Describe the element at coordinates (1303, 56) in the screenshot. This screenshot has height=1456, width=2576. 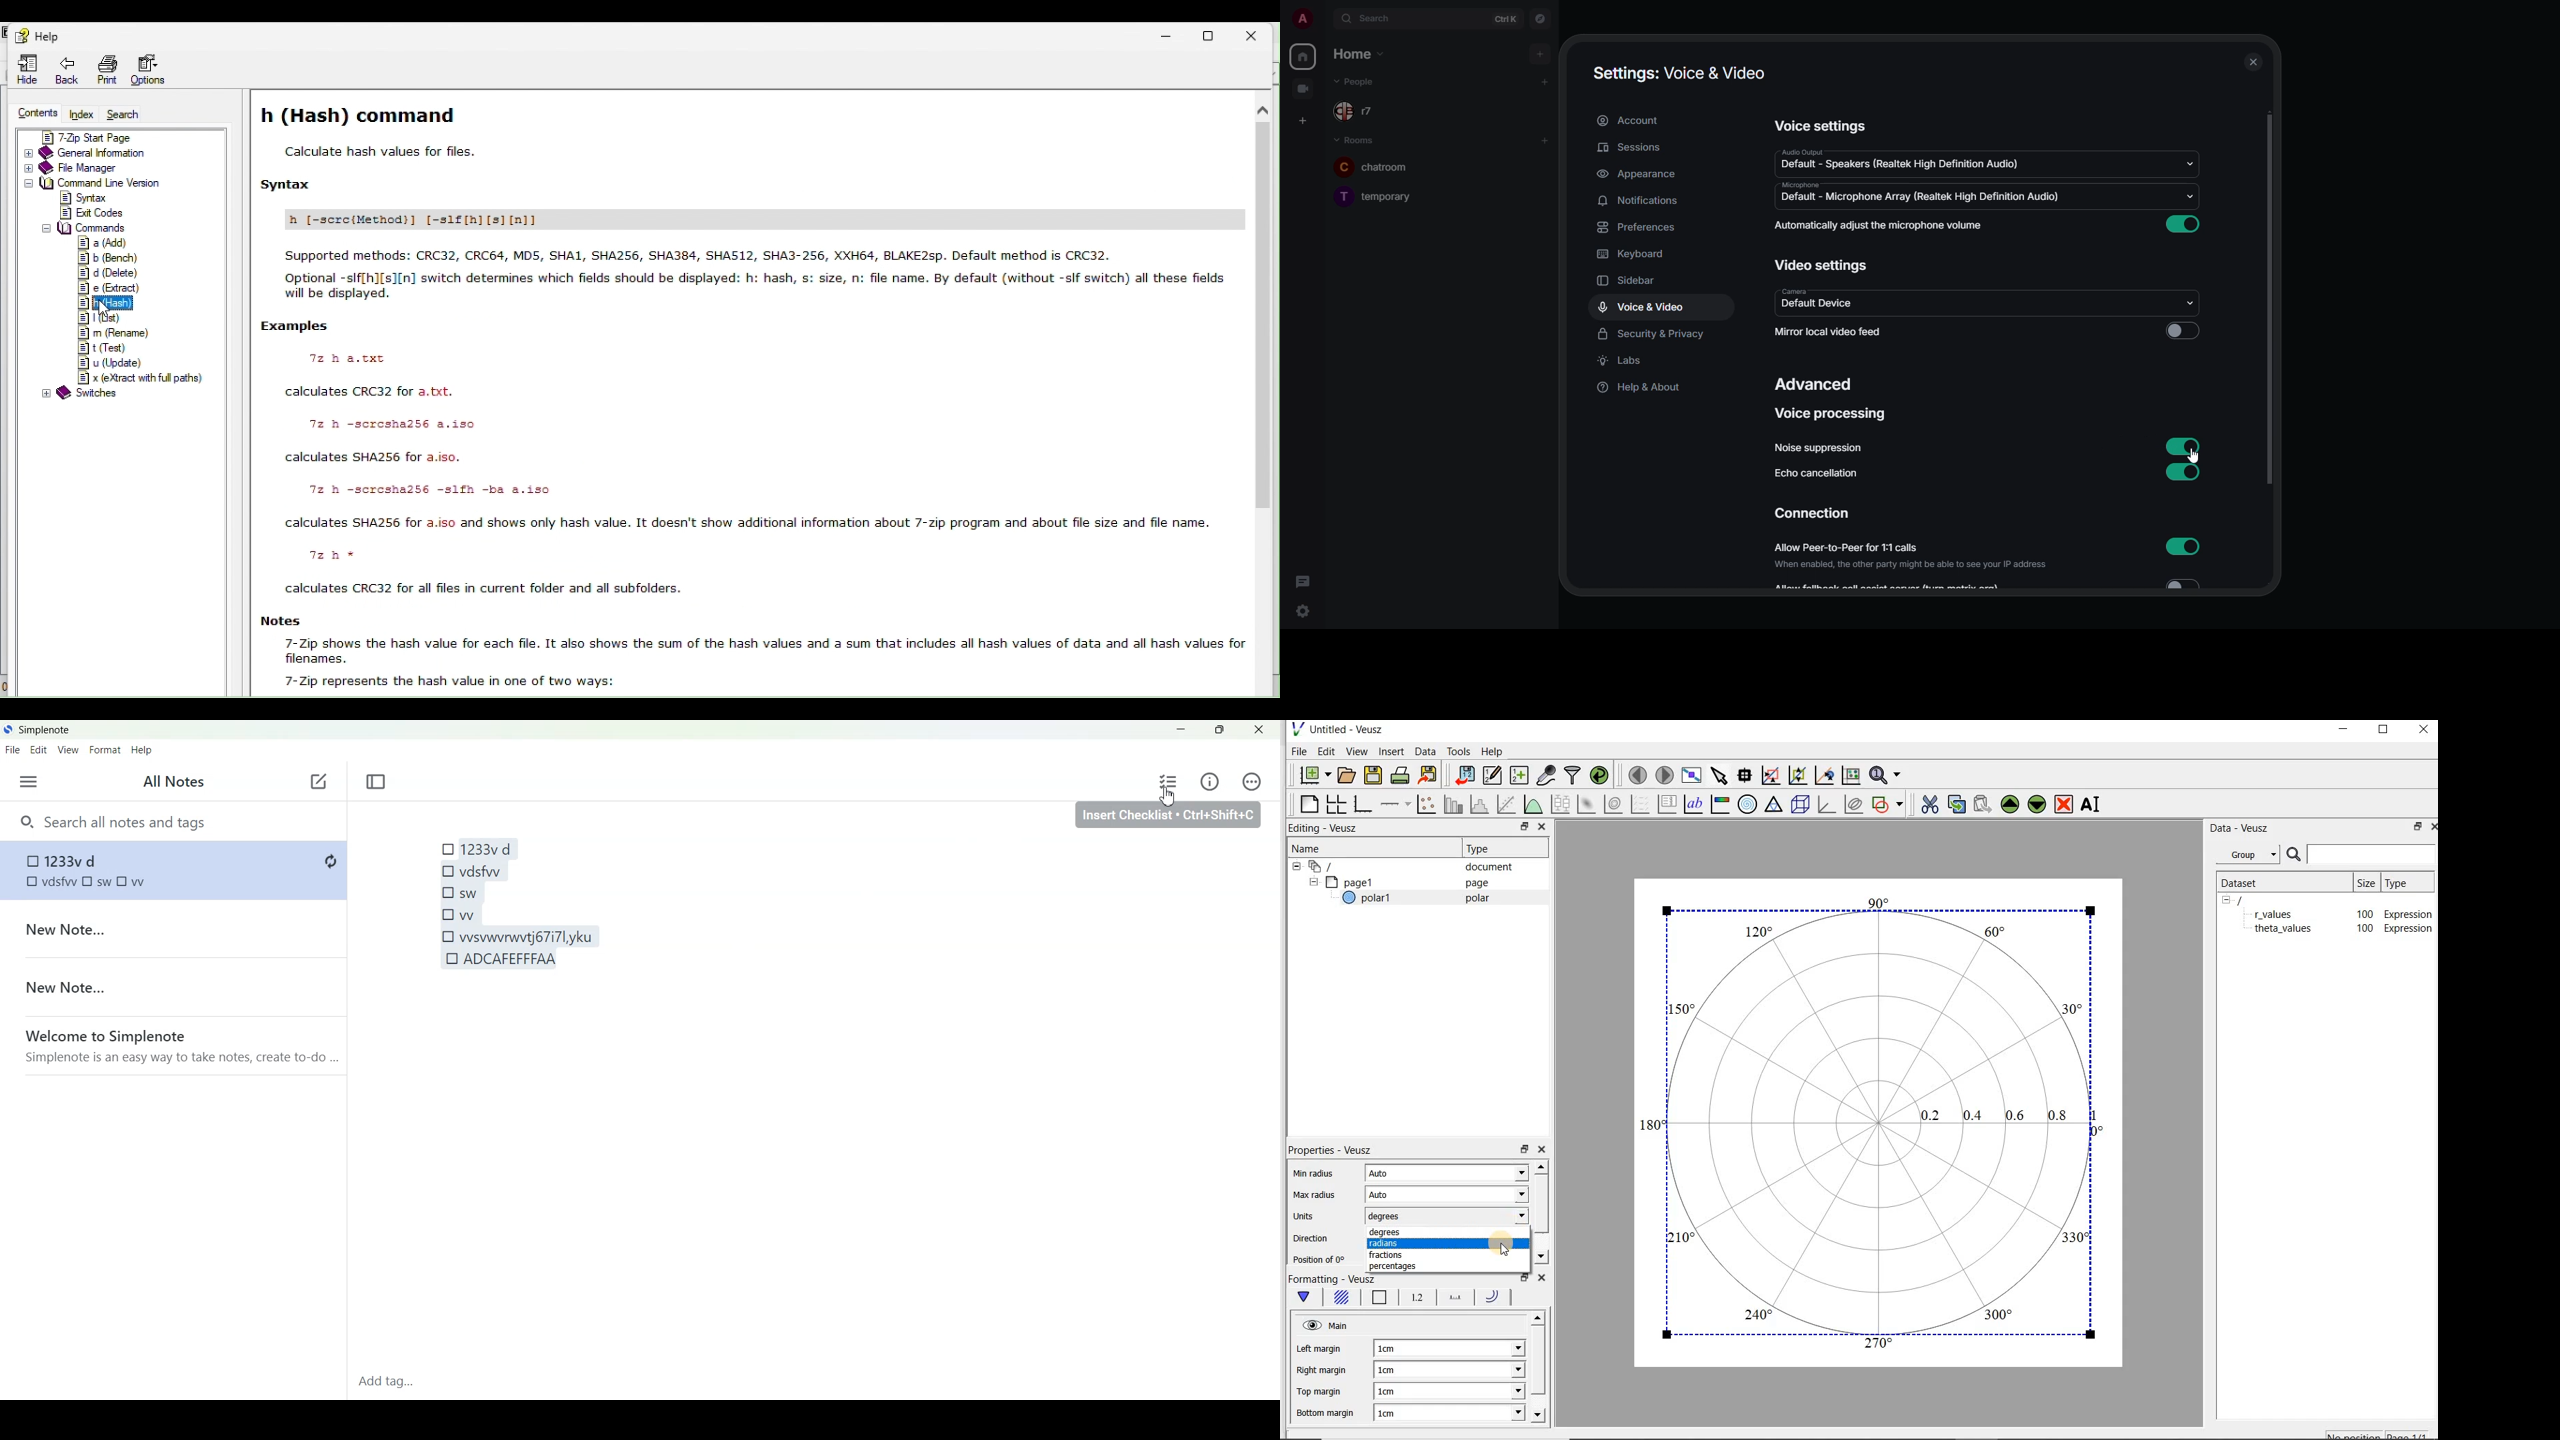
I see `home` at that location.